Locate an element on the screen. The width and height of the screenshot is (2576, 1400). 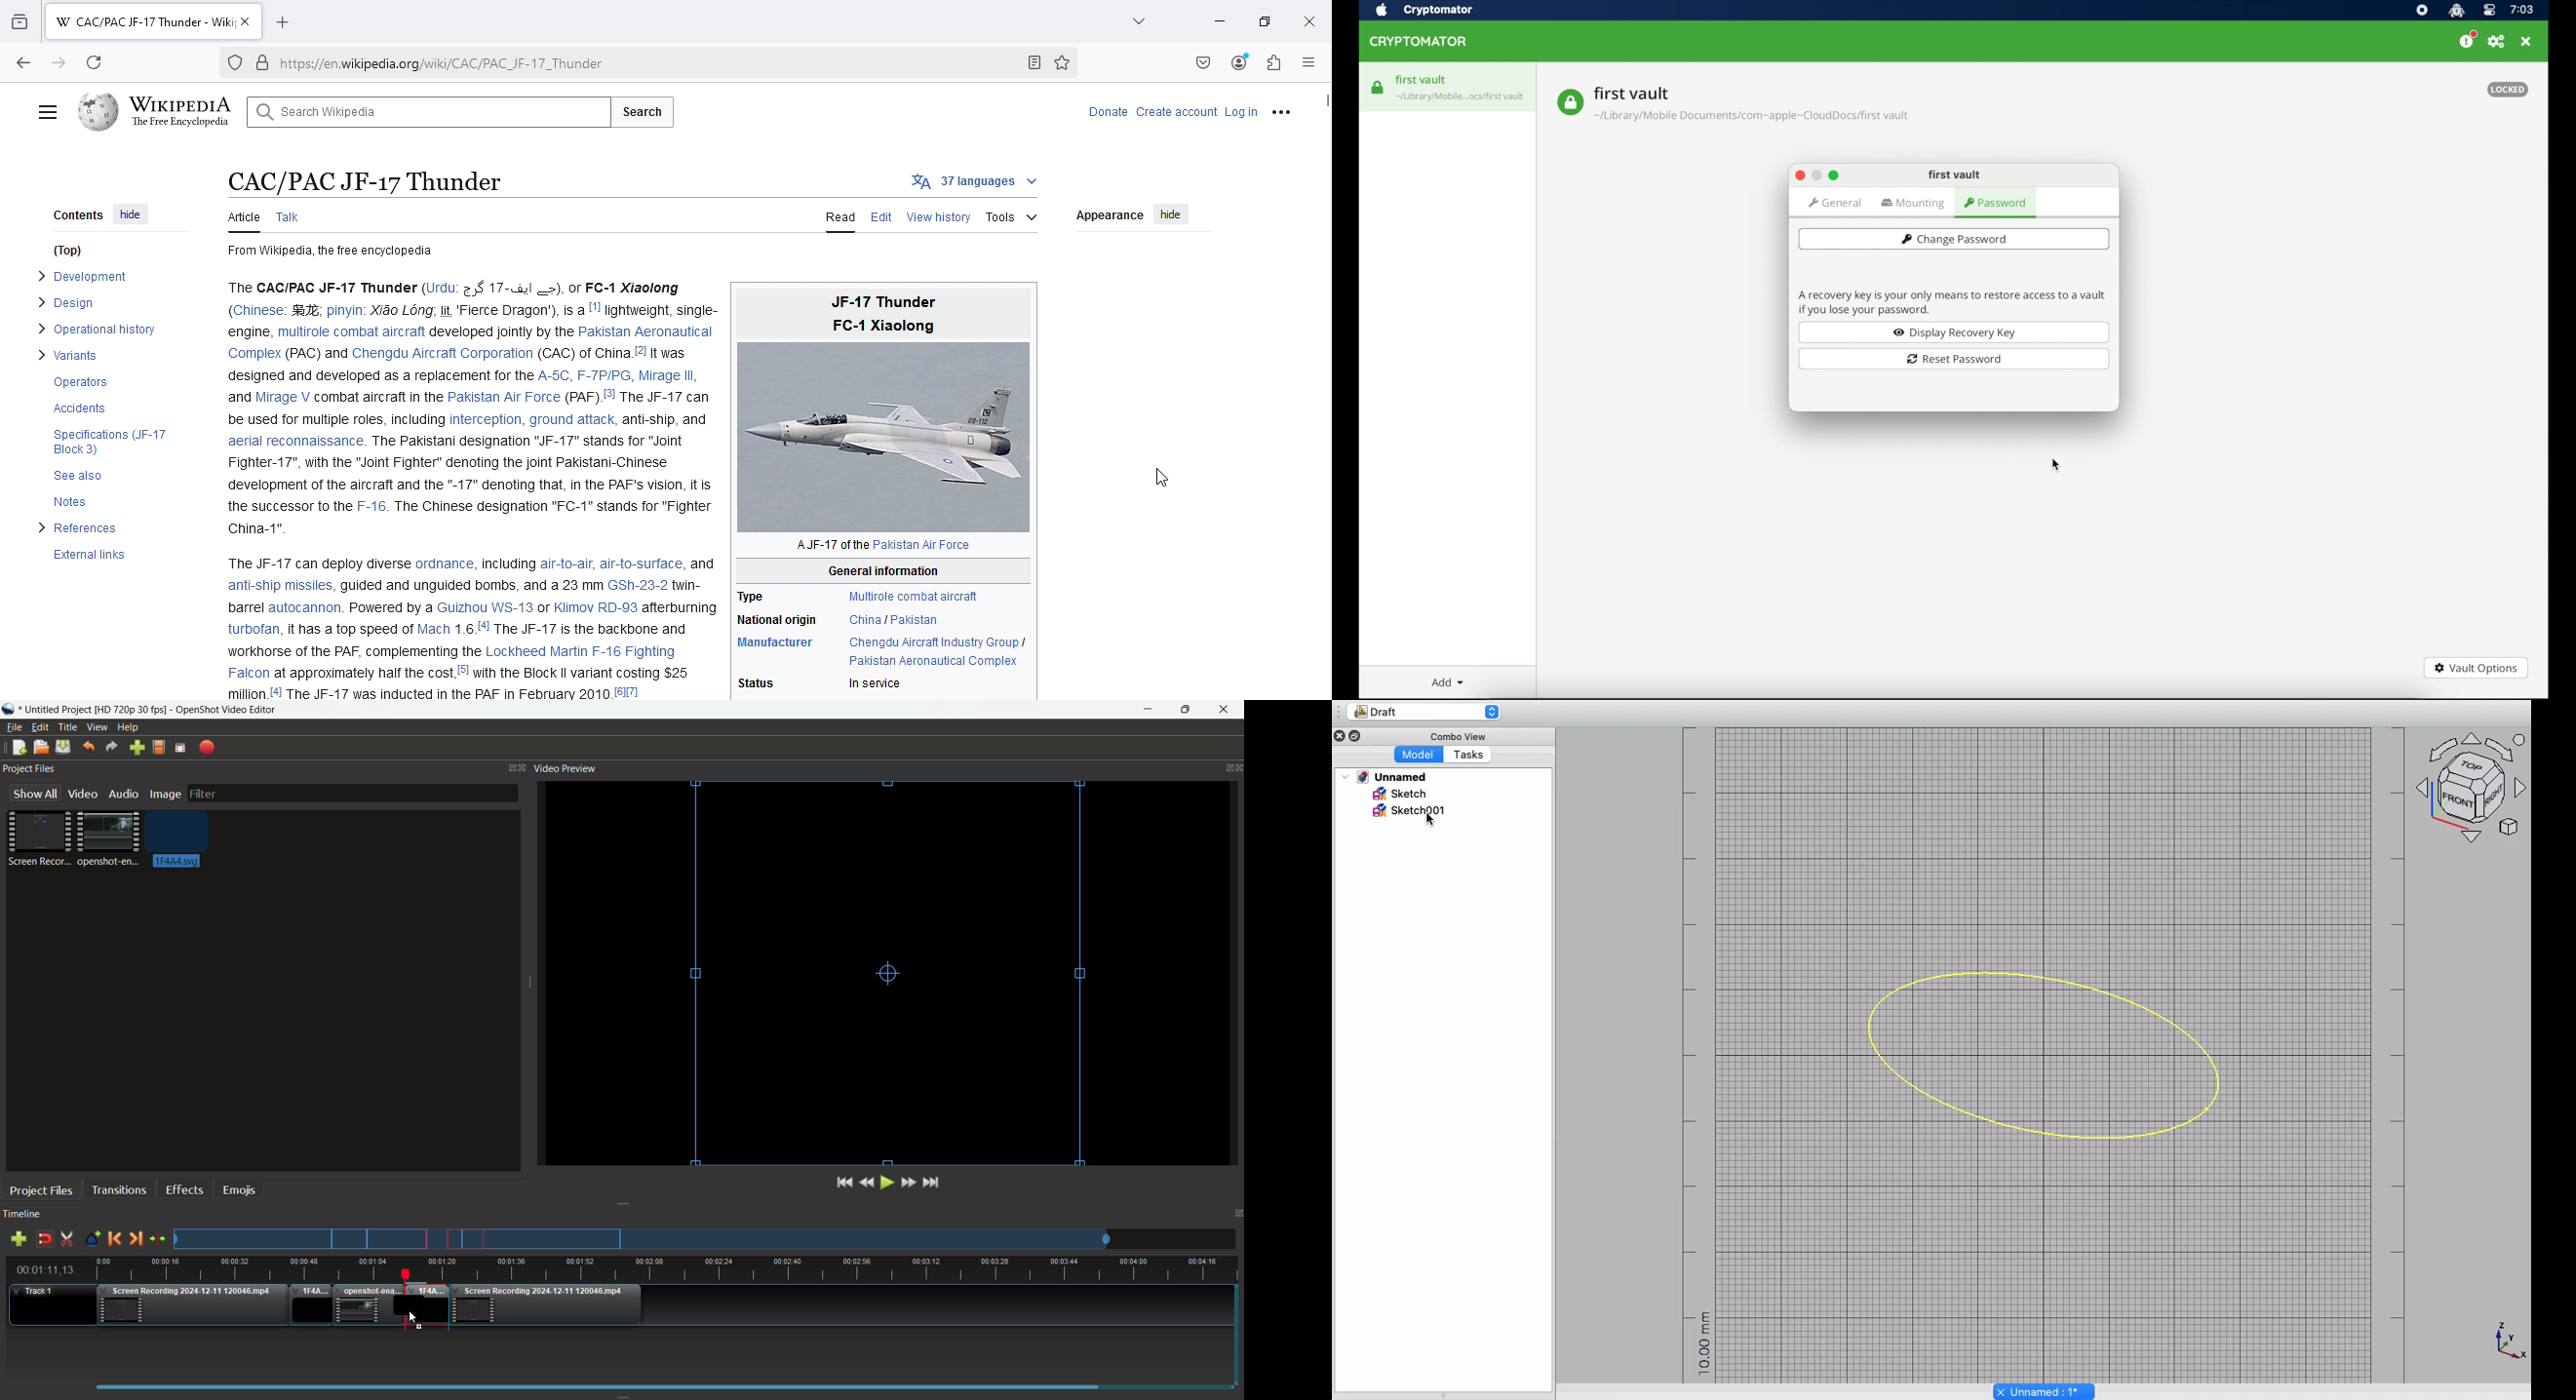
Notes is located at coordinates (70, 502).